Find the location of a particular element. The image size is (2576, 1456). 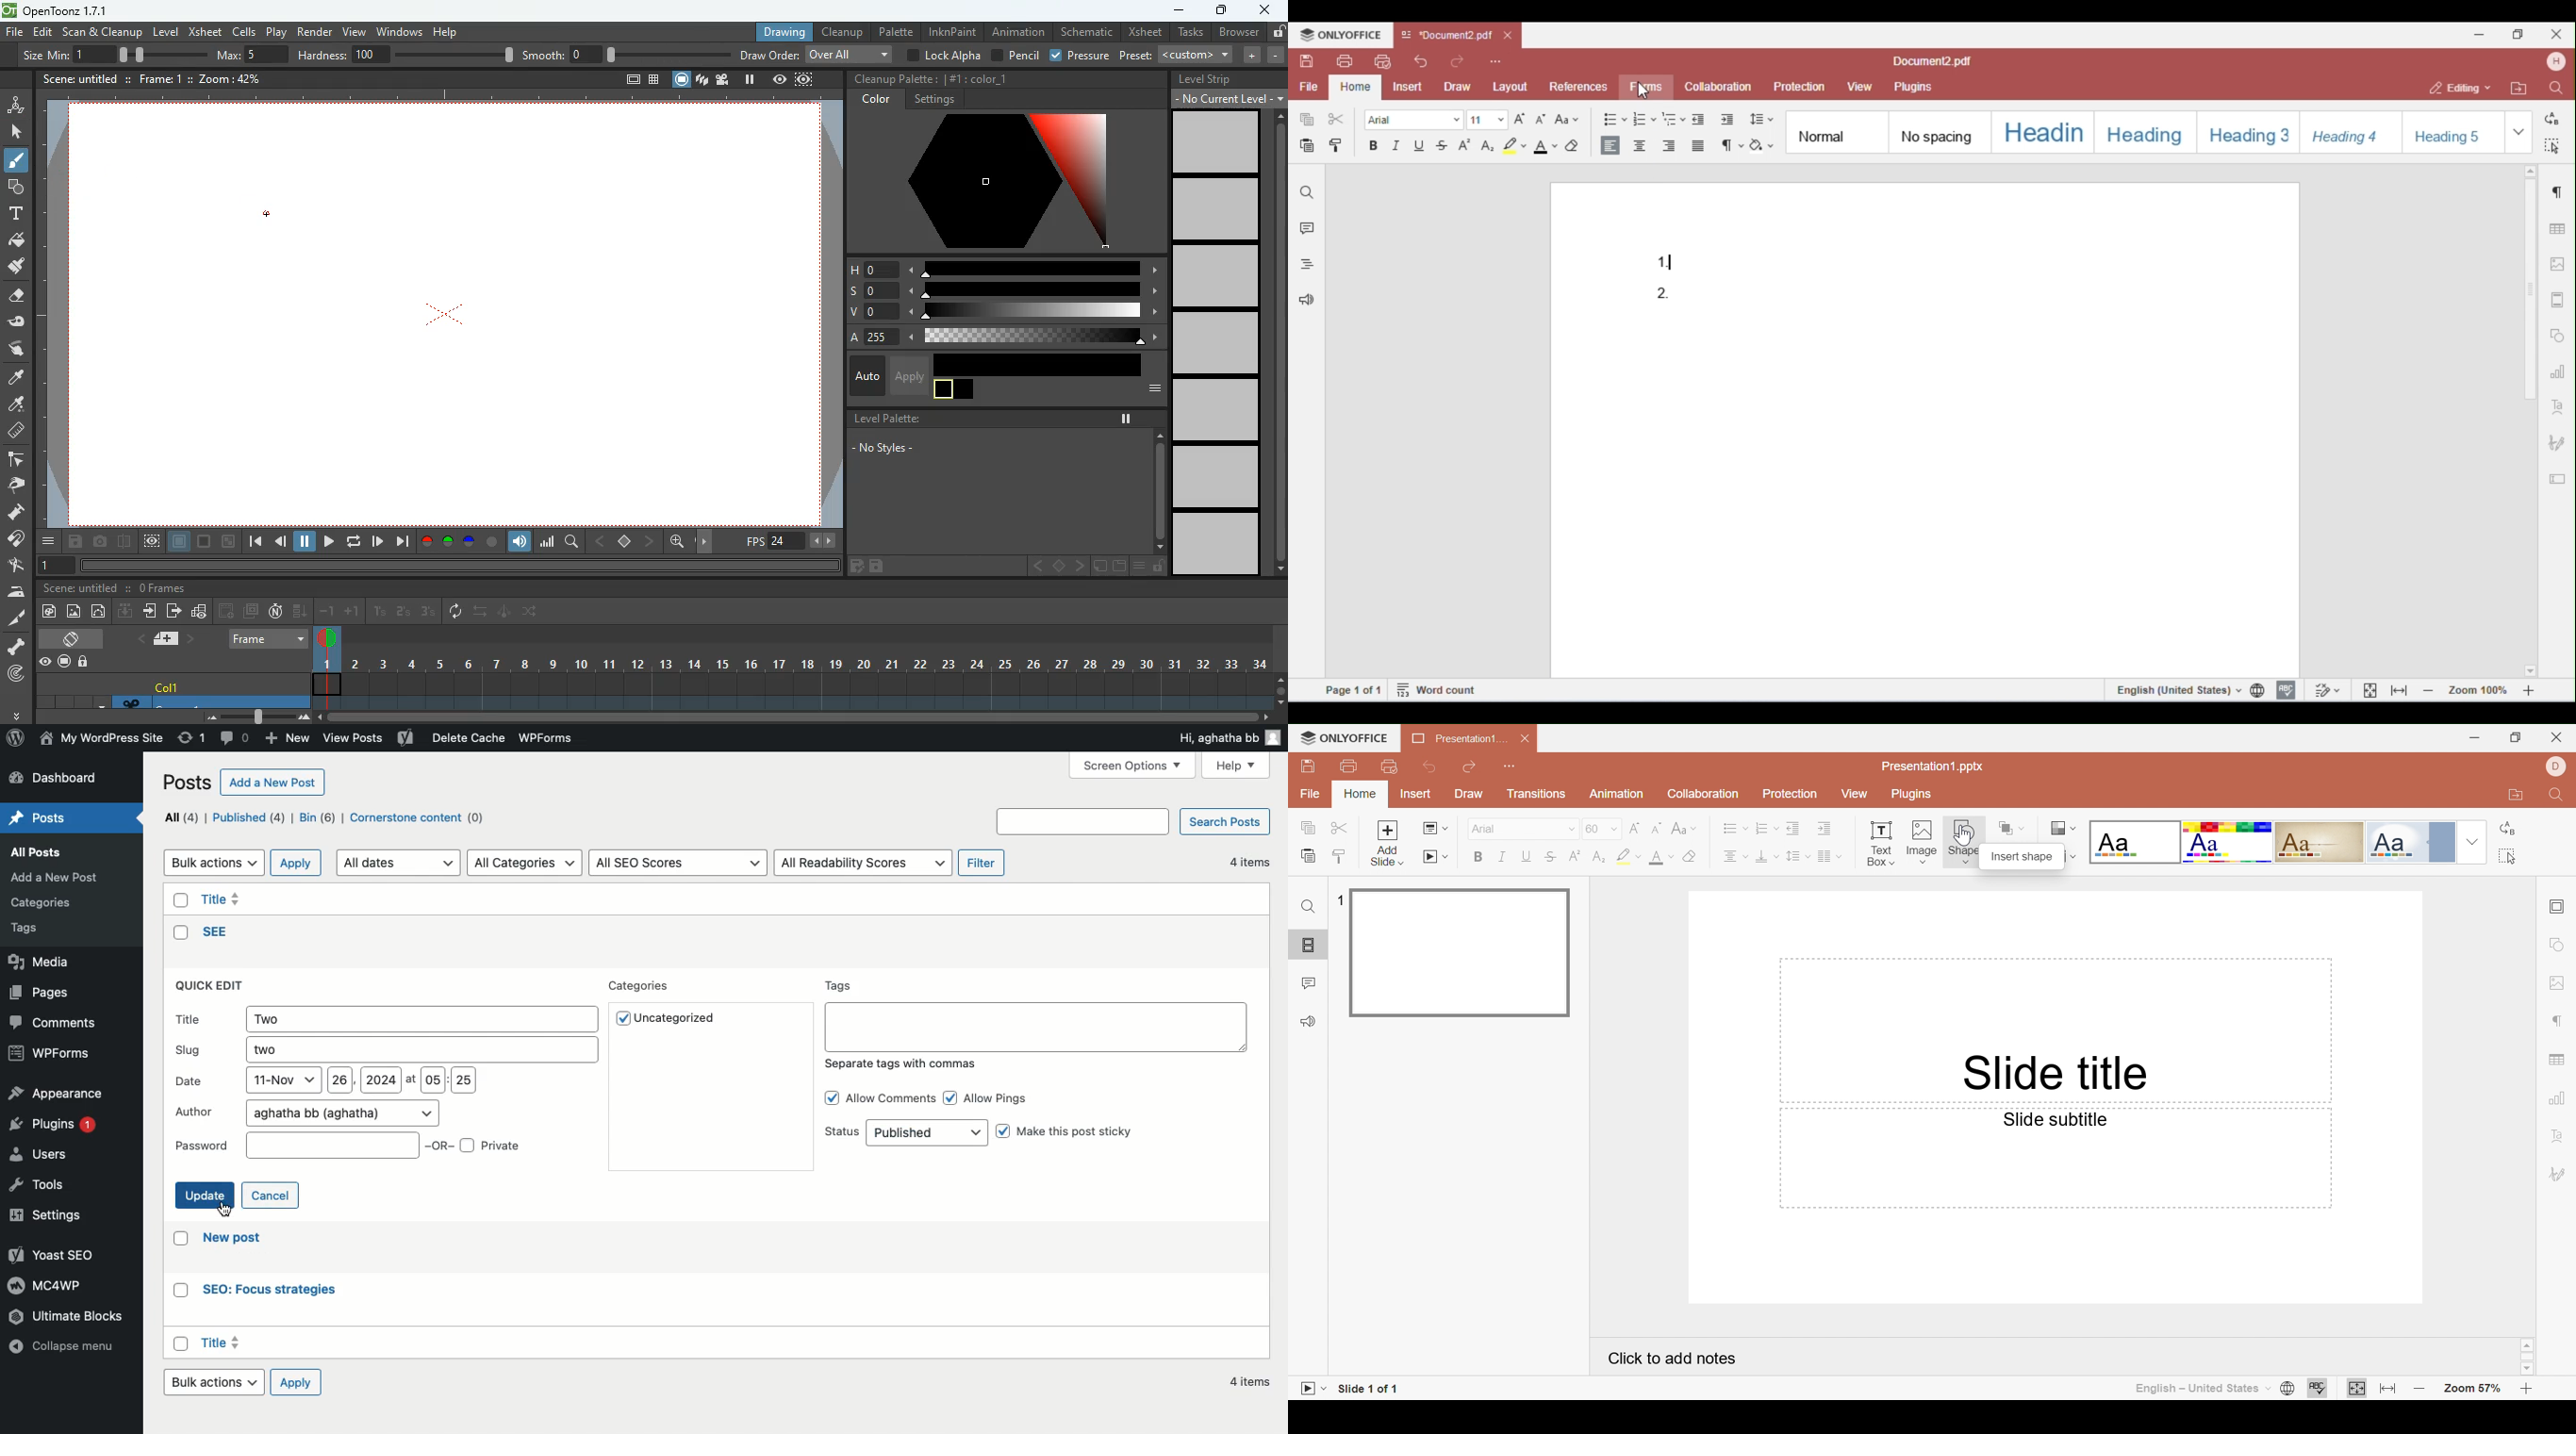

Superscript is located at coordinates (1577, 856).